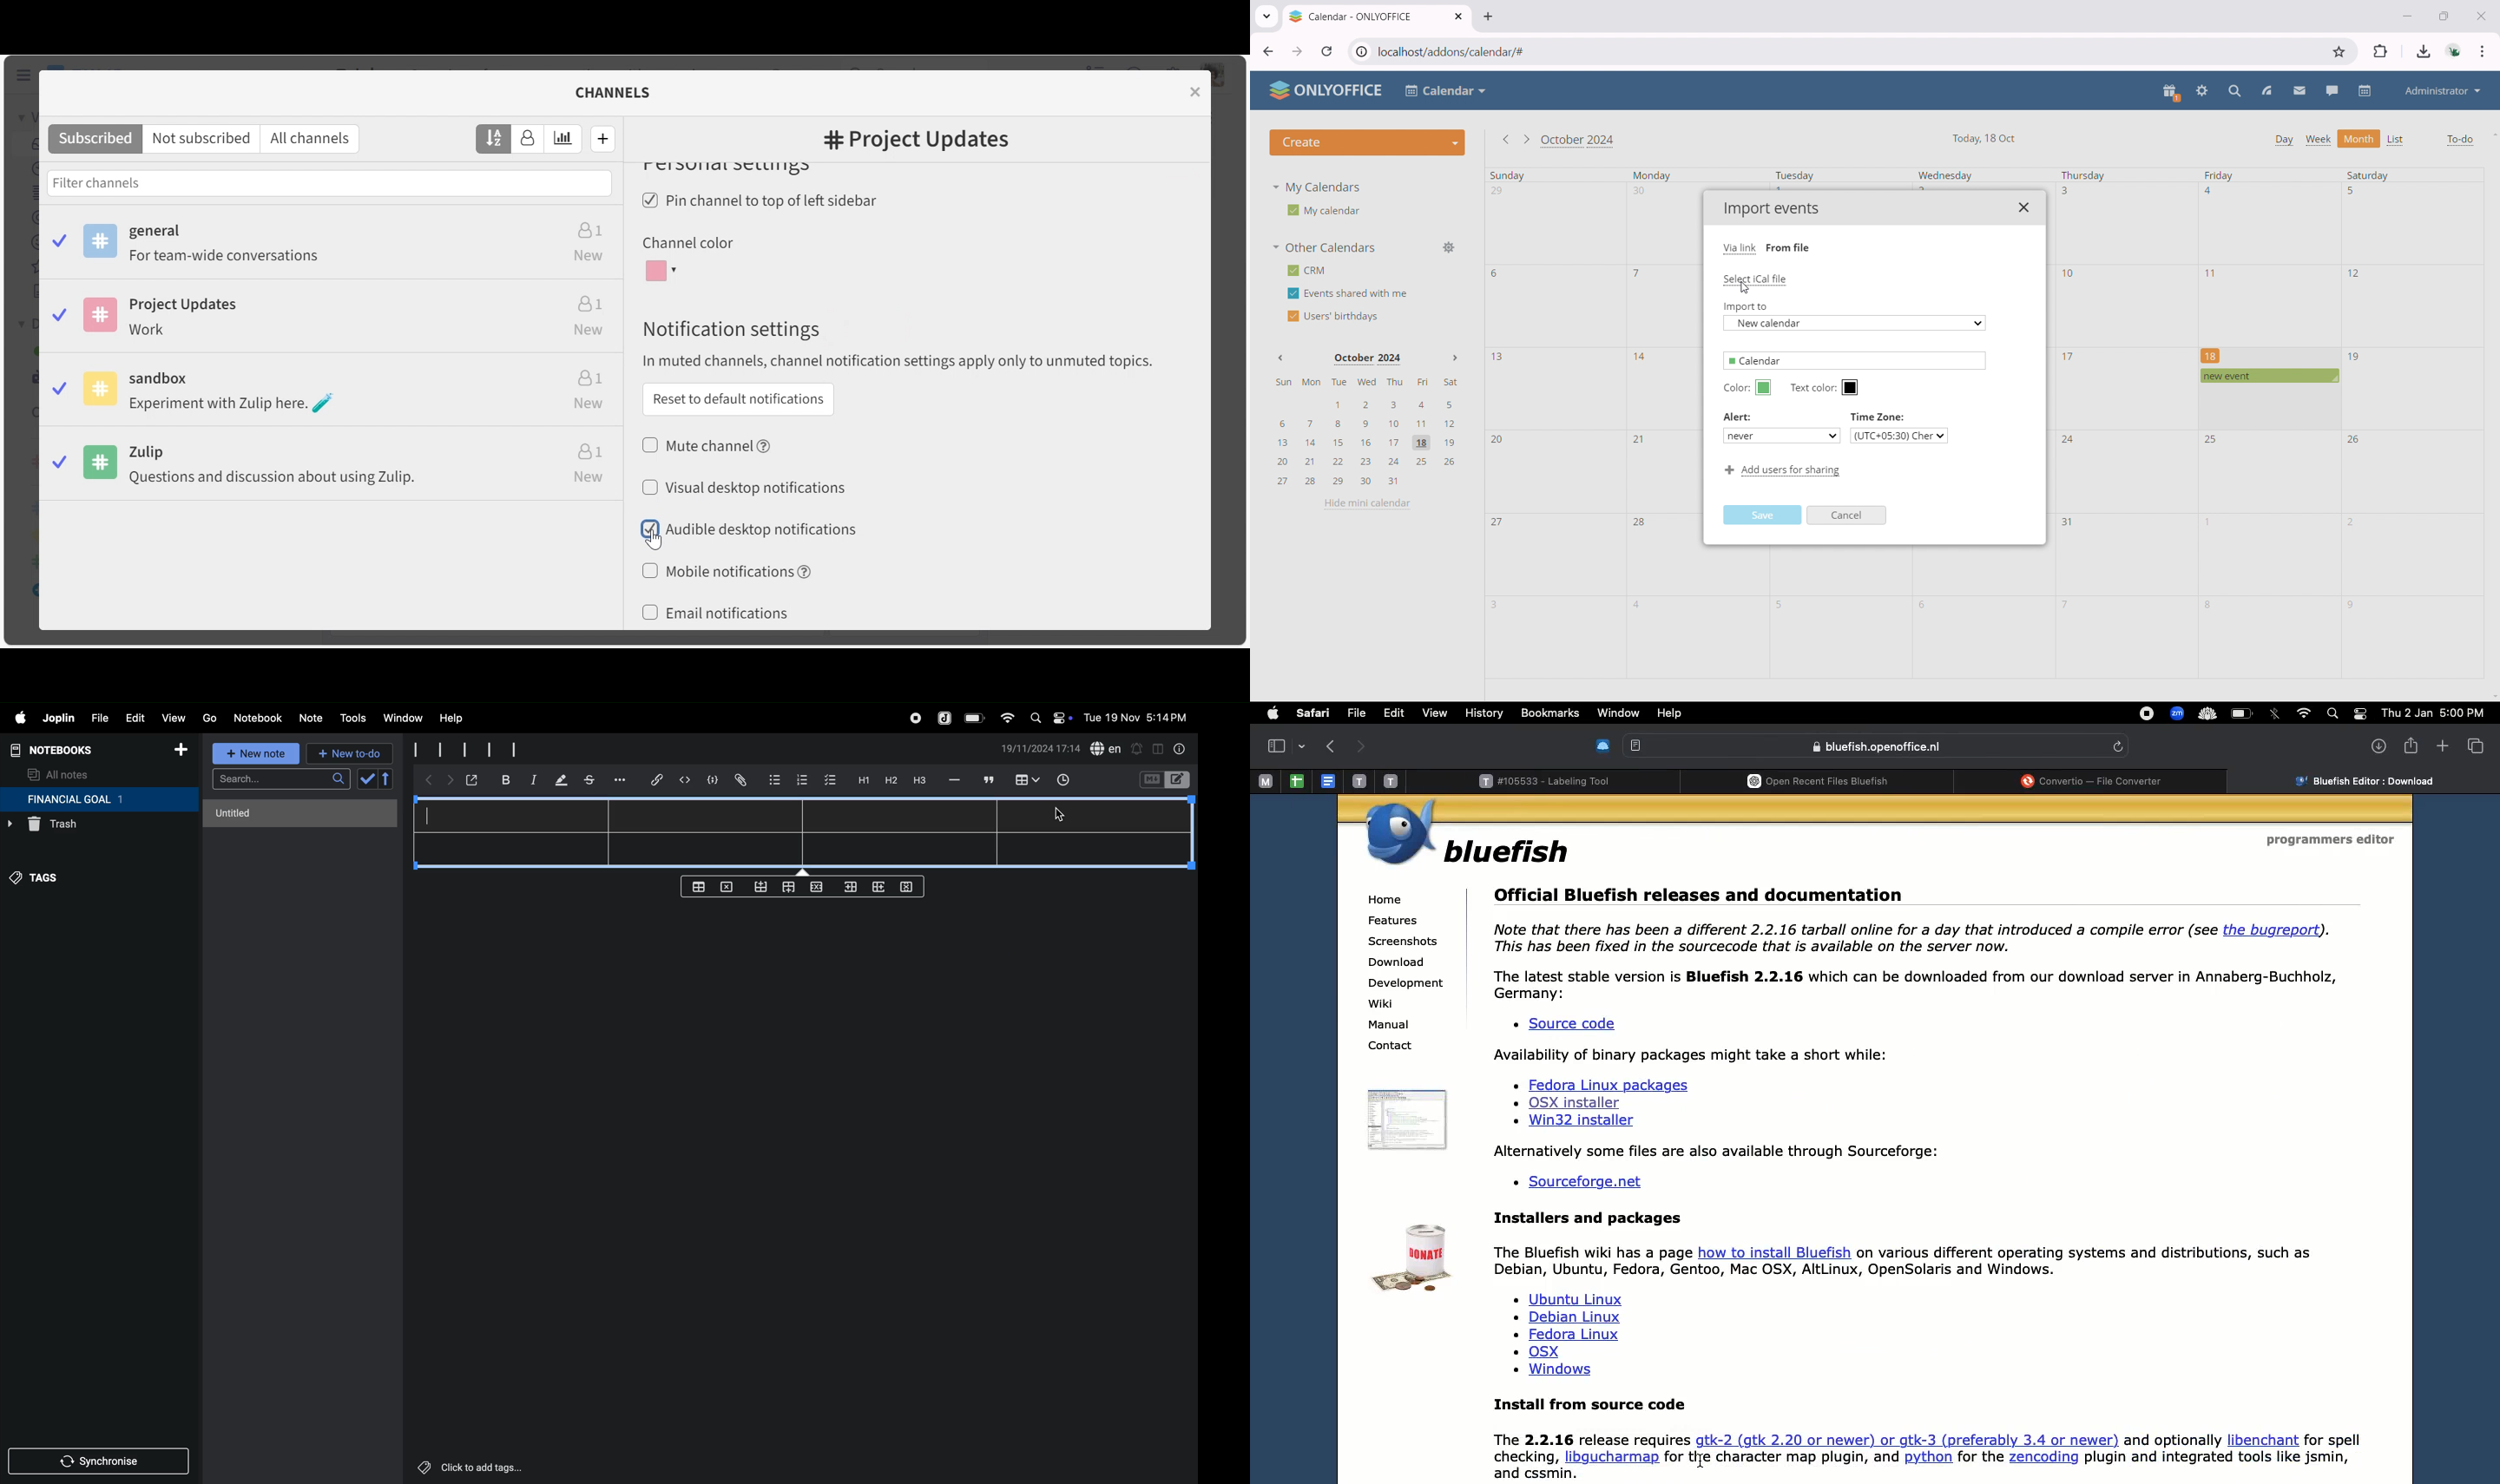 The image size is (2520, 1484). Describe the element at coordinates (2266, 91) in the screenshot. I see `feed` at that location.